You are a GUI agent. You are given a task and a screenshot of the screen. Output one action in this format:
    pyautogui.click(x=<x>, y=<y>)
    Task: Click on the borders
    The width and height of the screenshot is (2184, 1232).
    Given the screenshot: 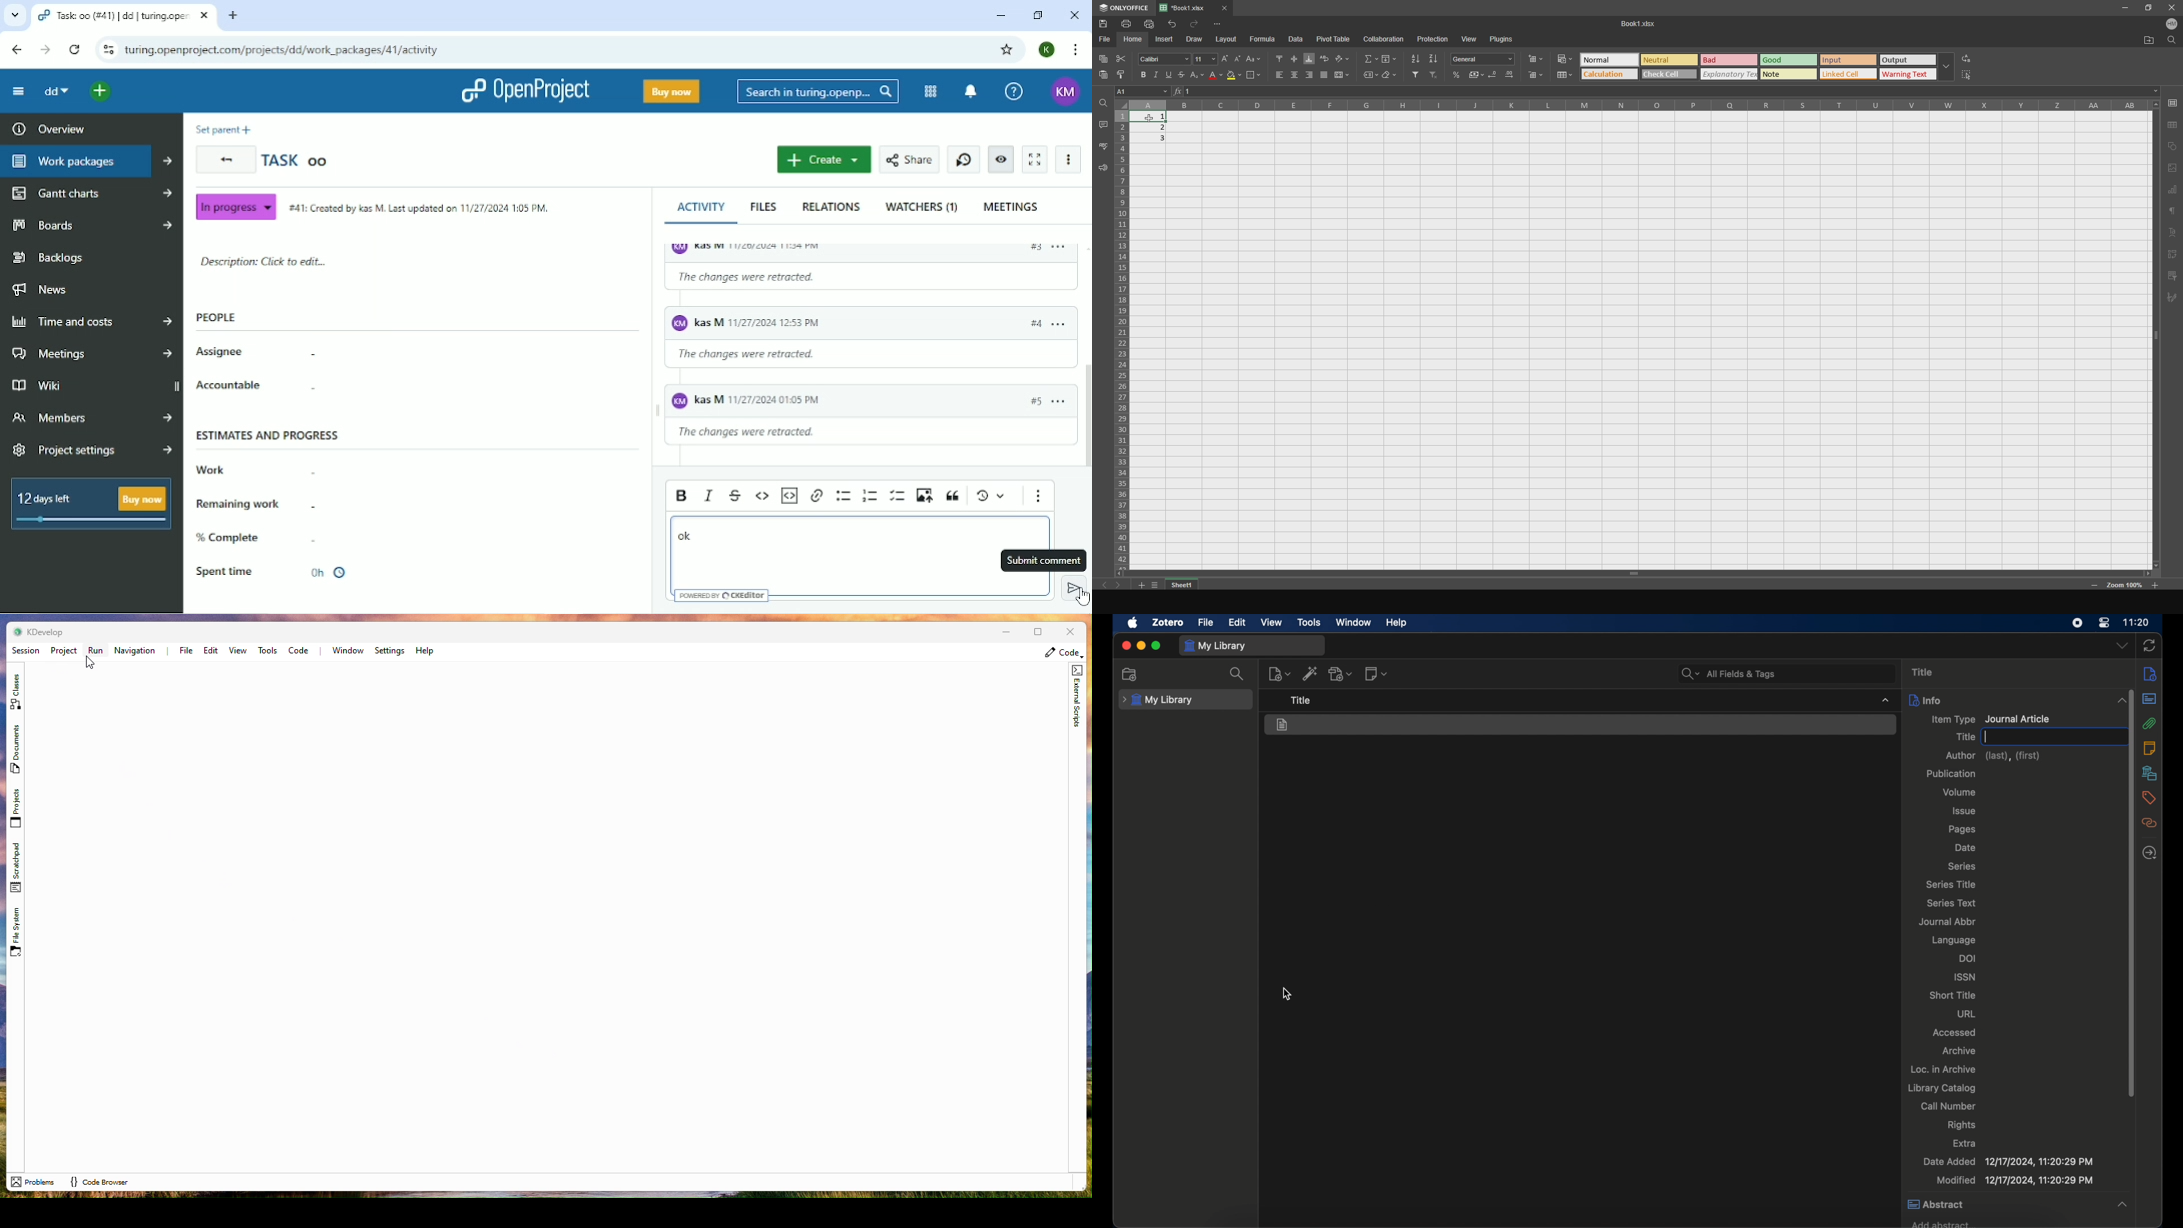 What is the action you would take?
    pyautogui.click(x=1253, y=76)
    